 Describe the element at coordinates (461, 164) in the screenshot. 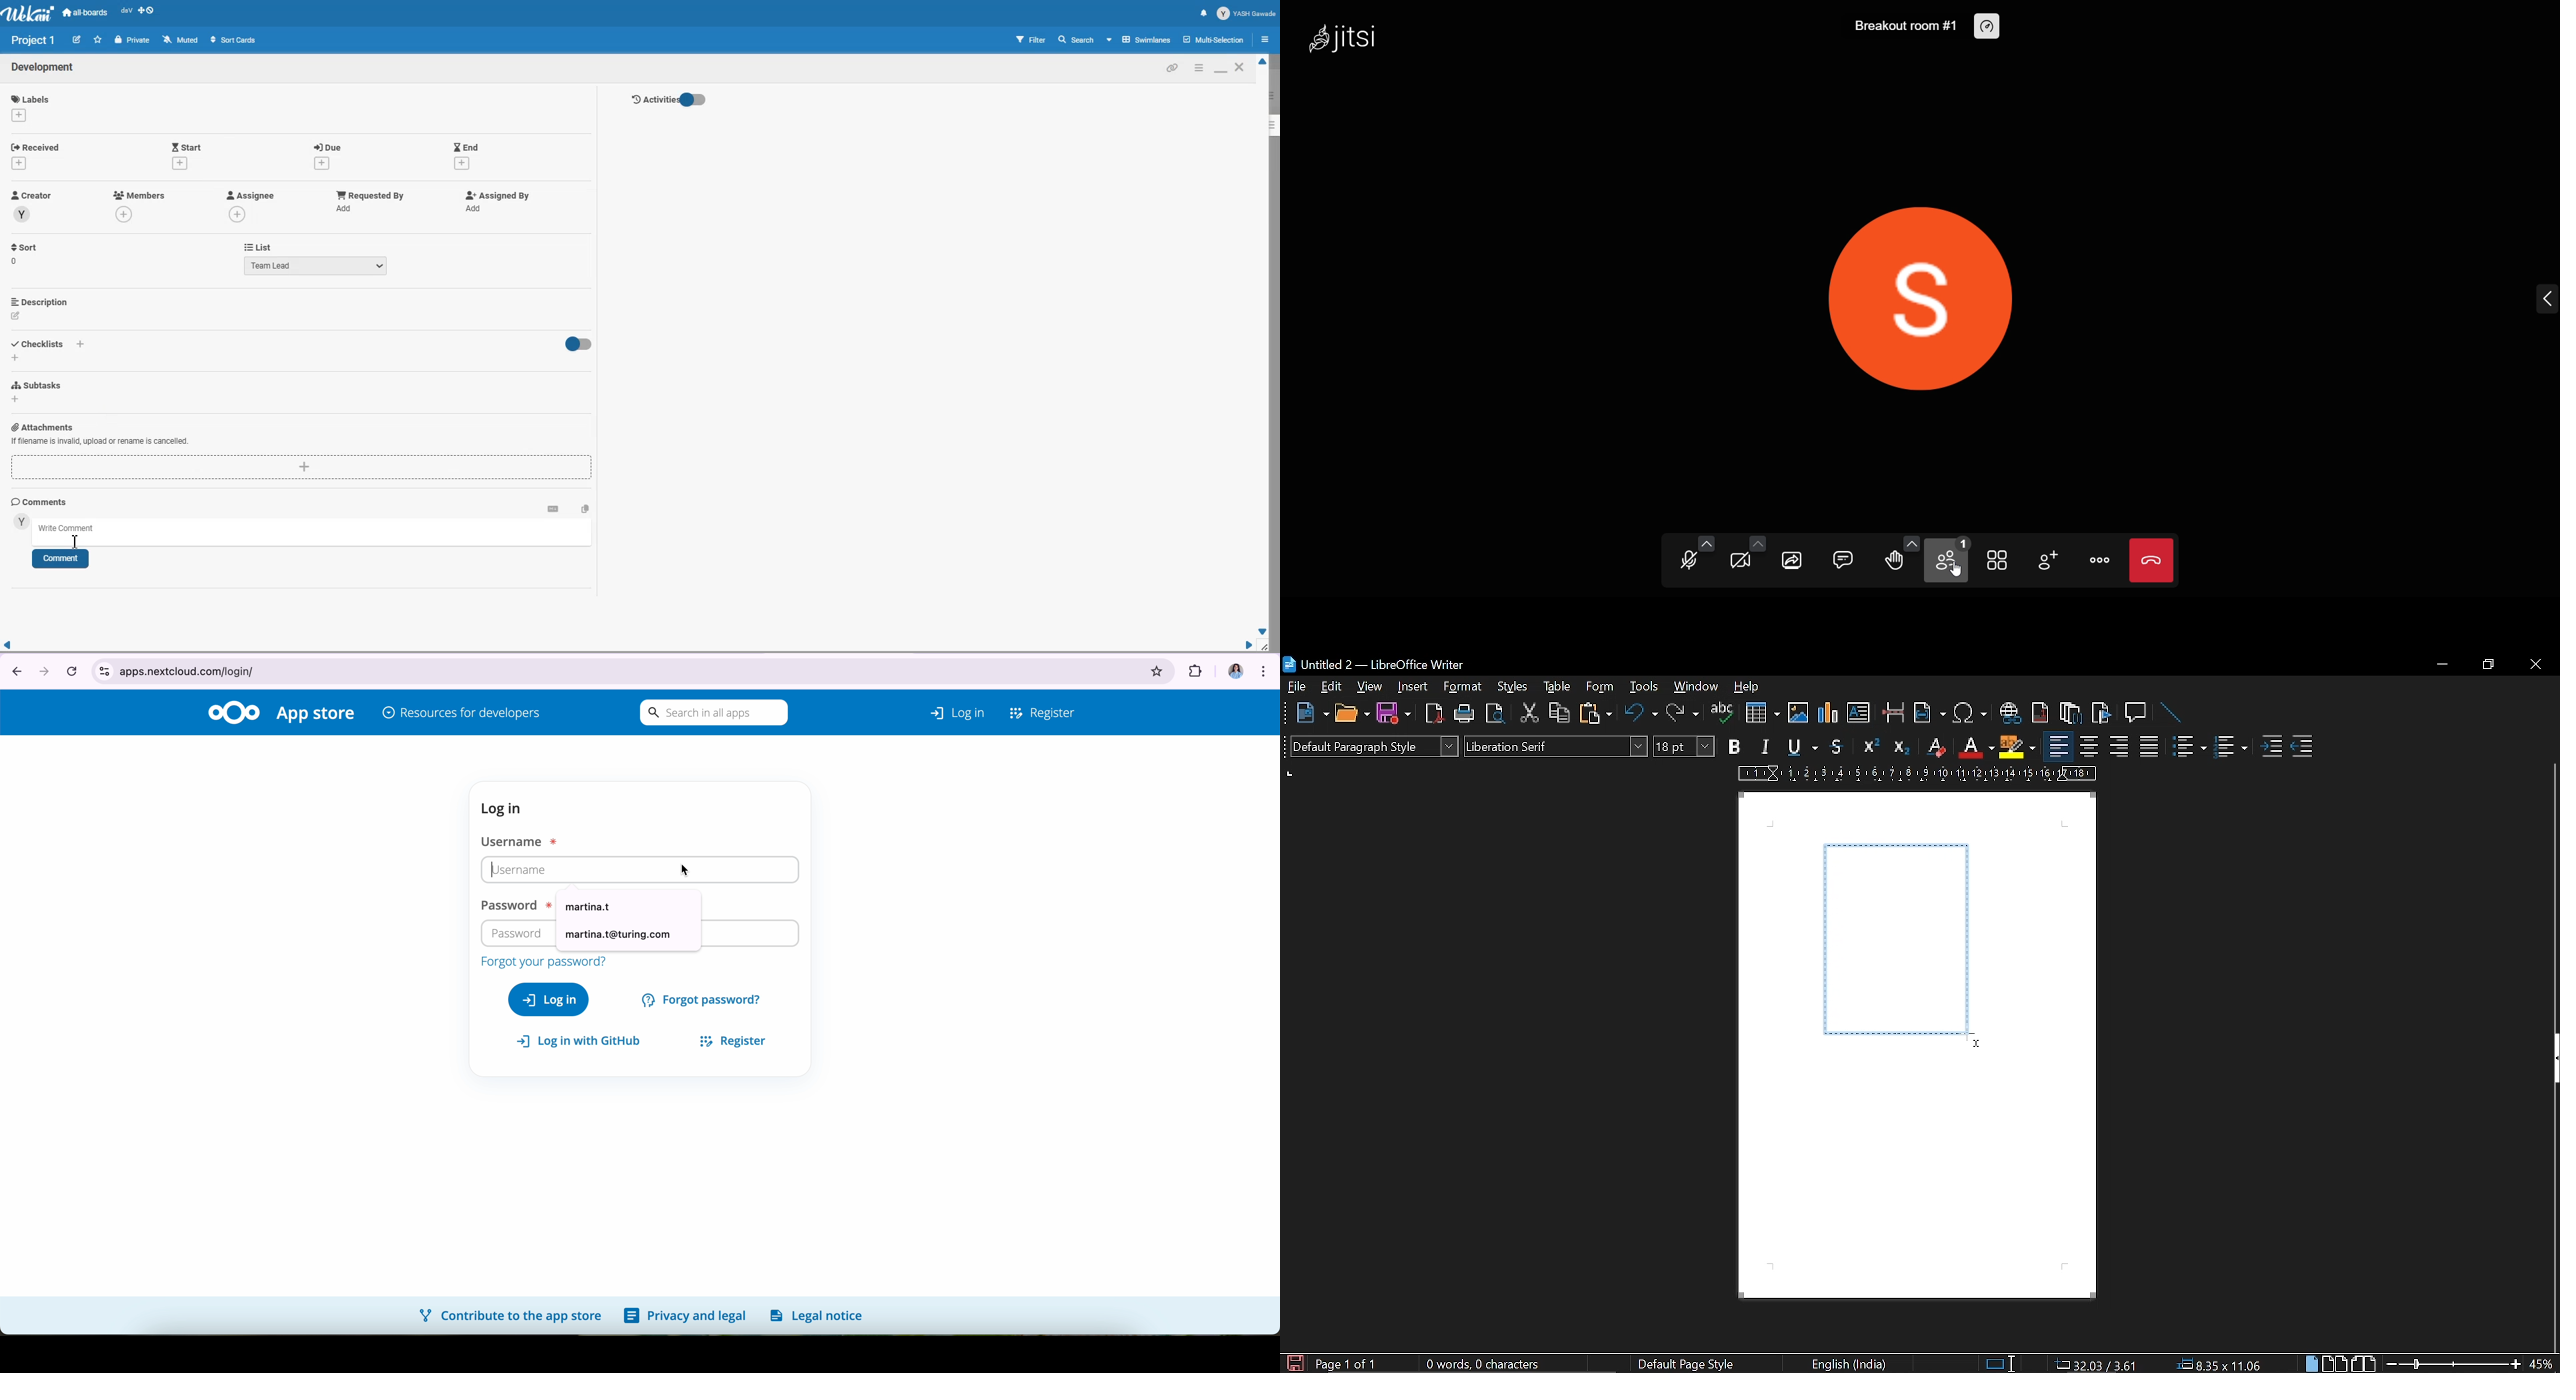

I see `add` at that location.